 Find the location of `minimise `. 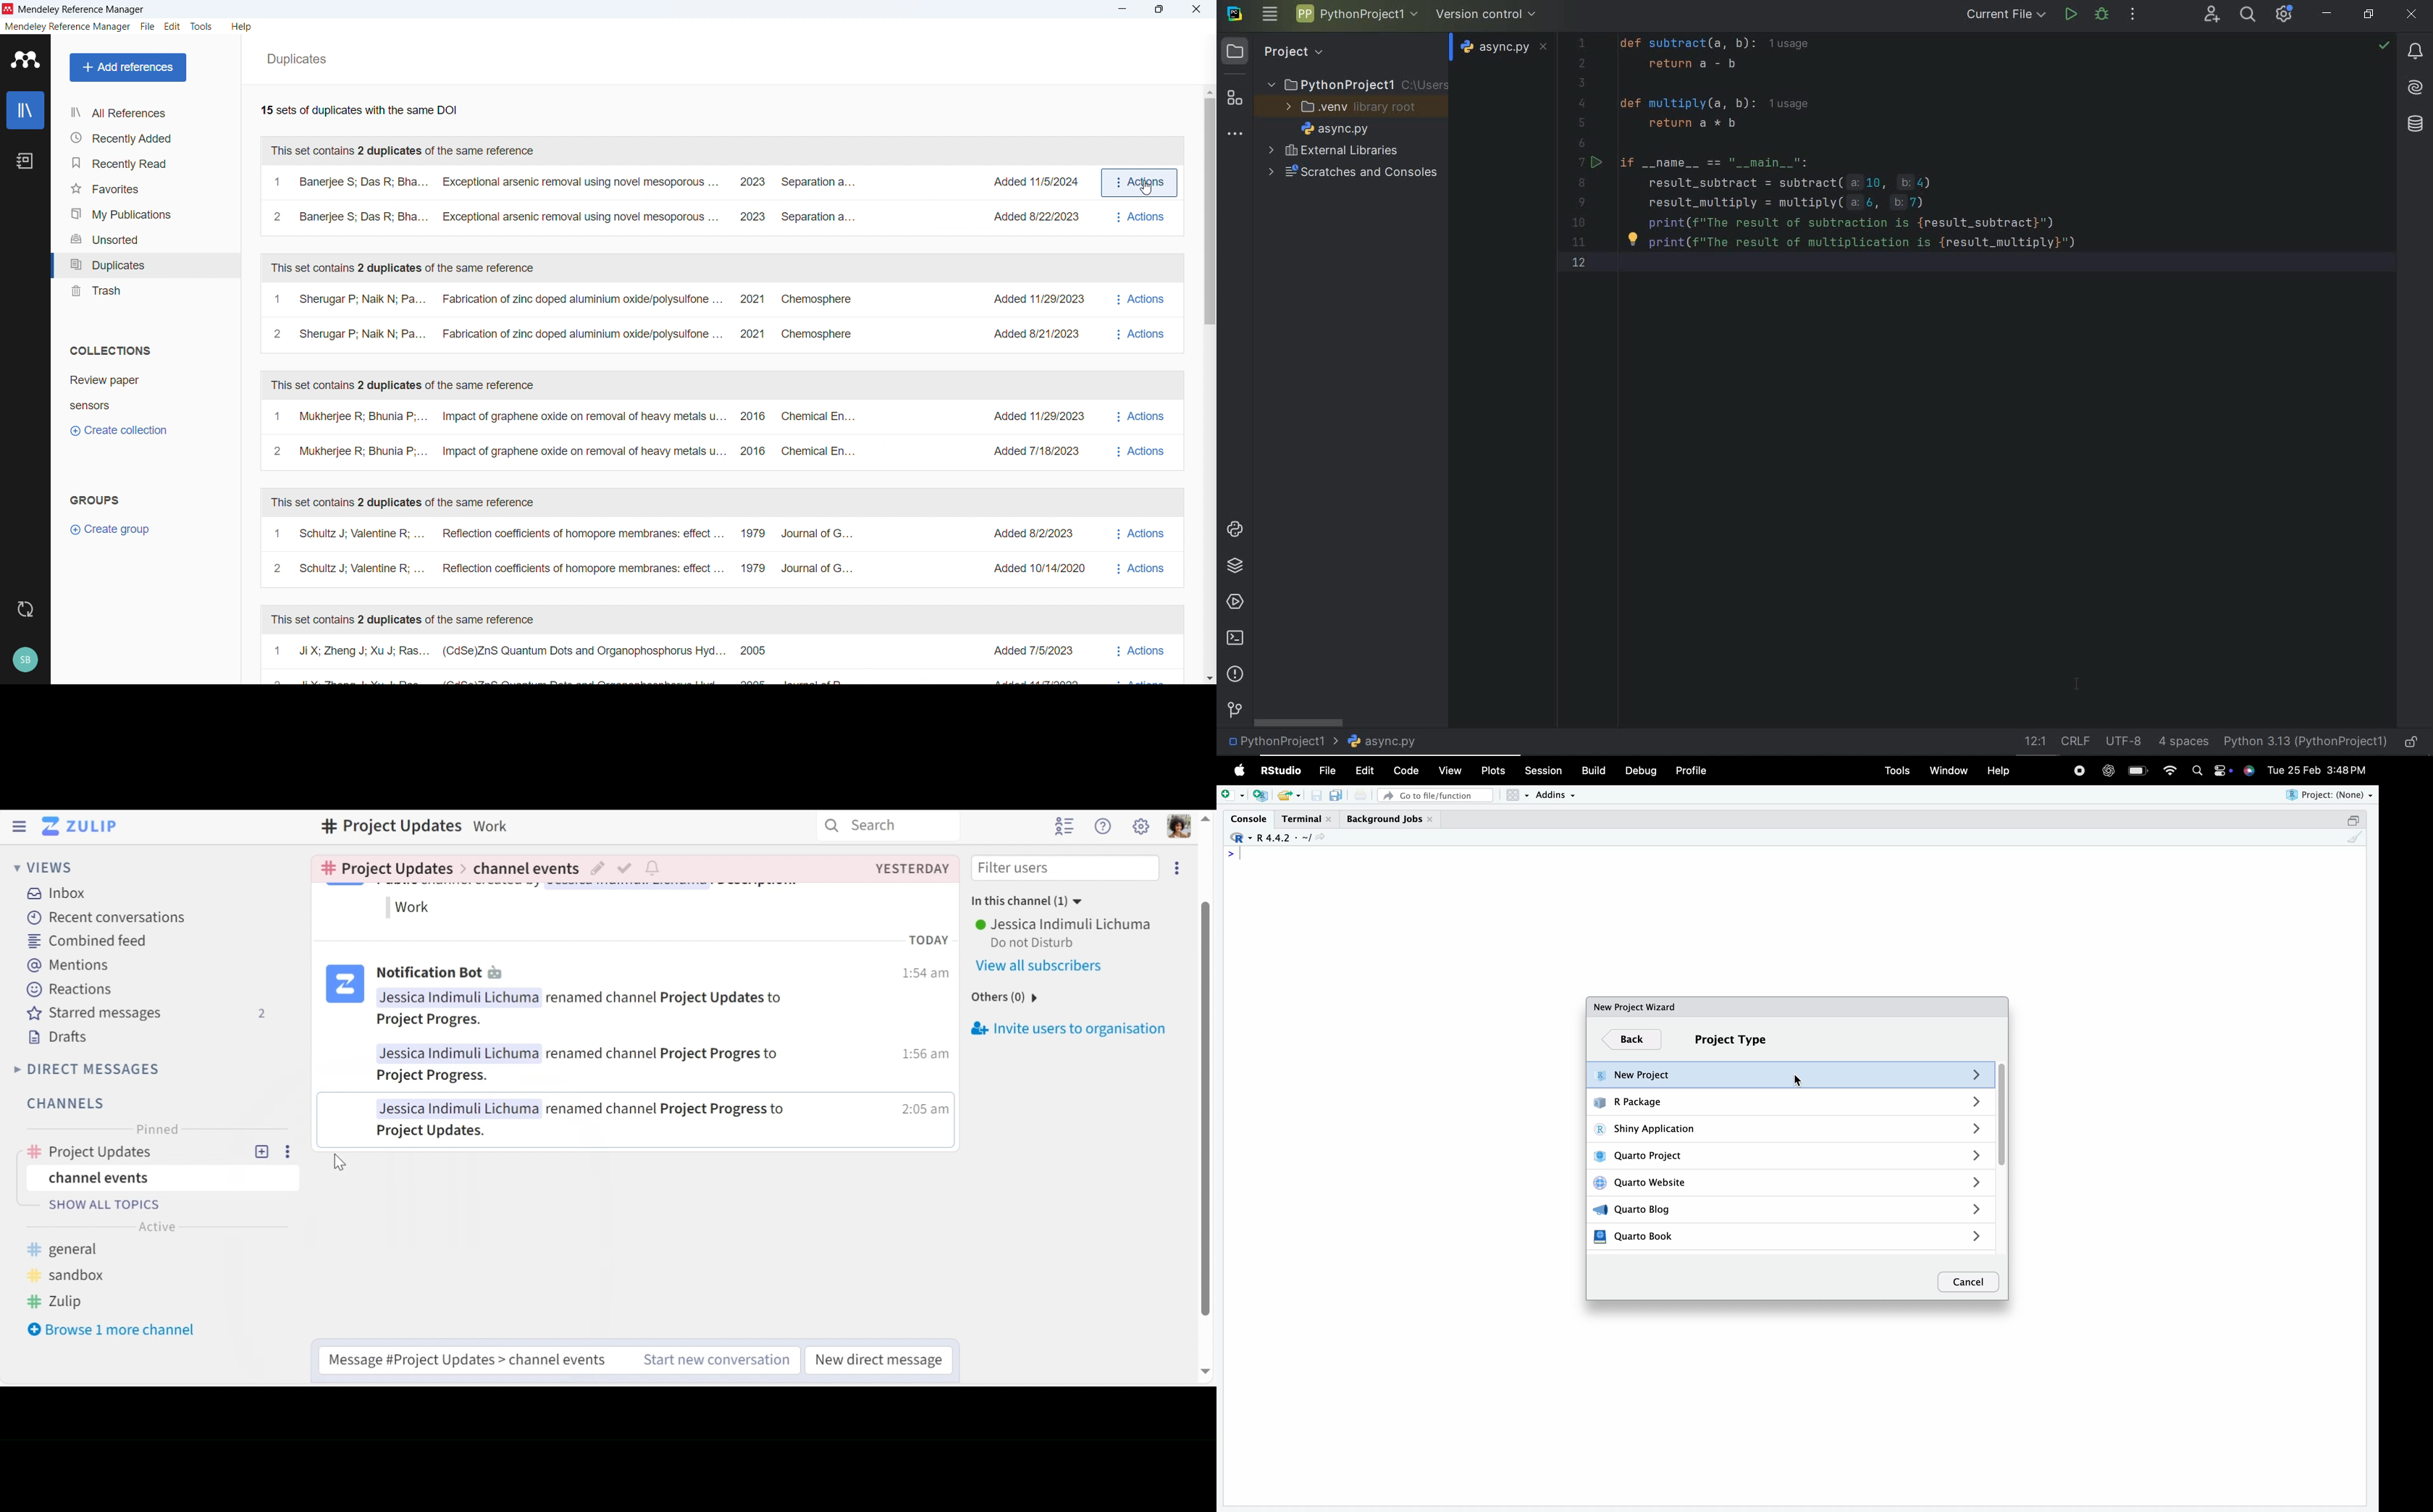

minimise  is located at coordinates (1123, 10).